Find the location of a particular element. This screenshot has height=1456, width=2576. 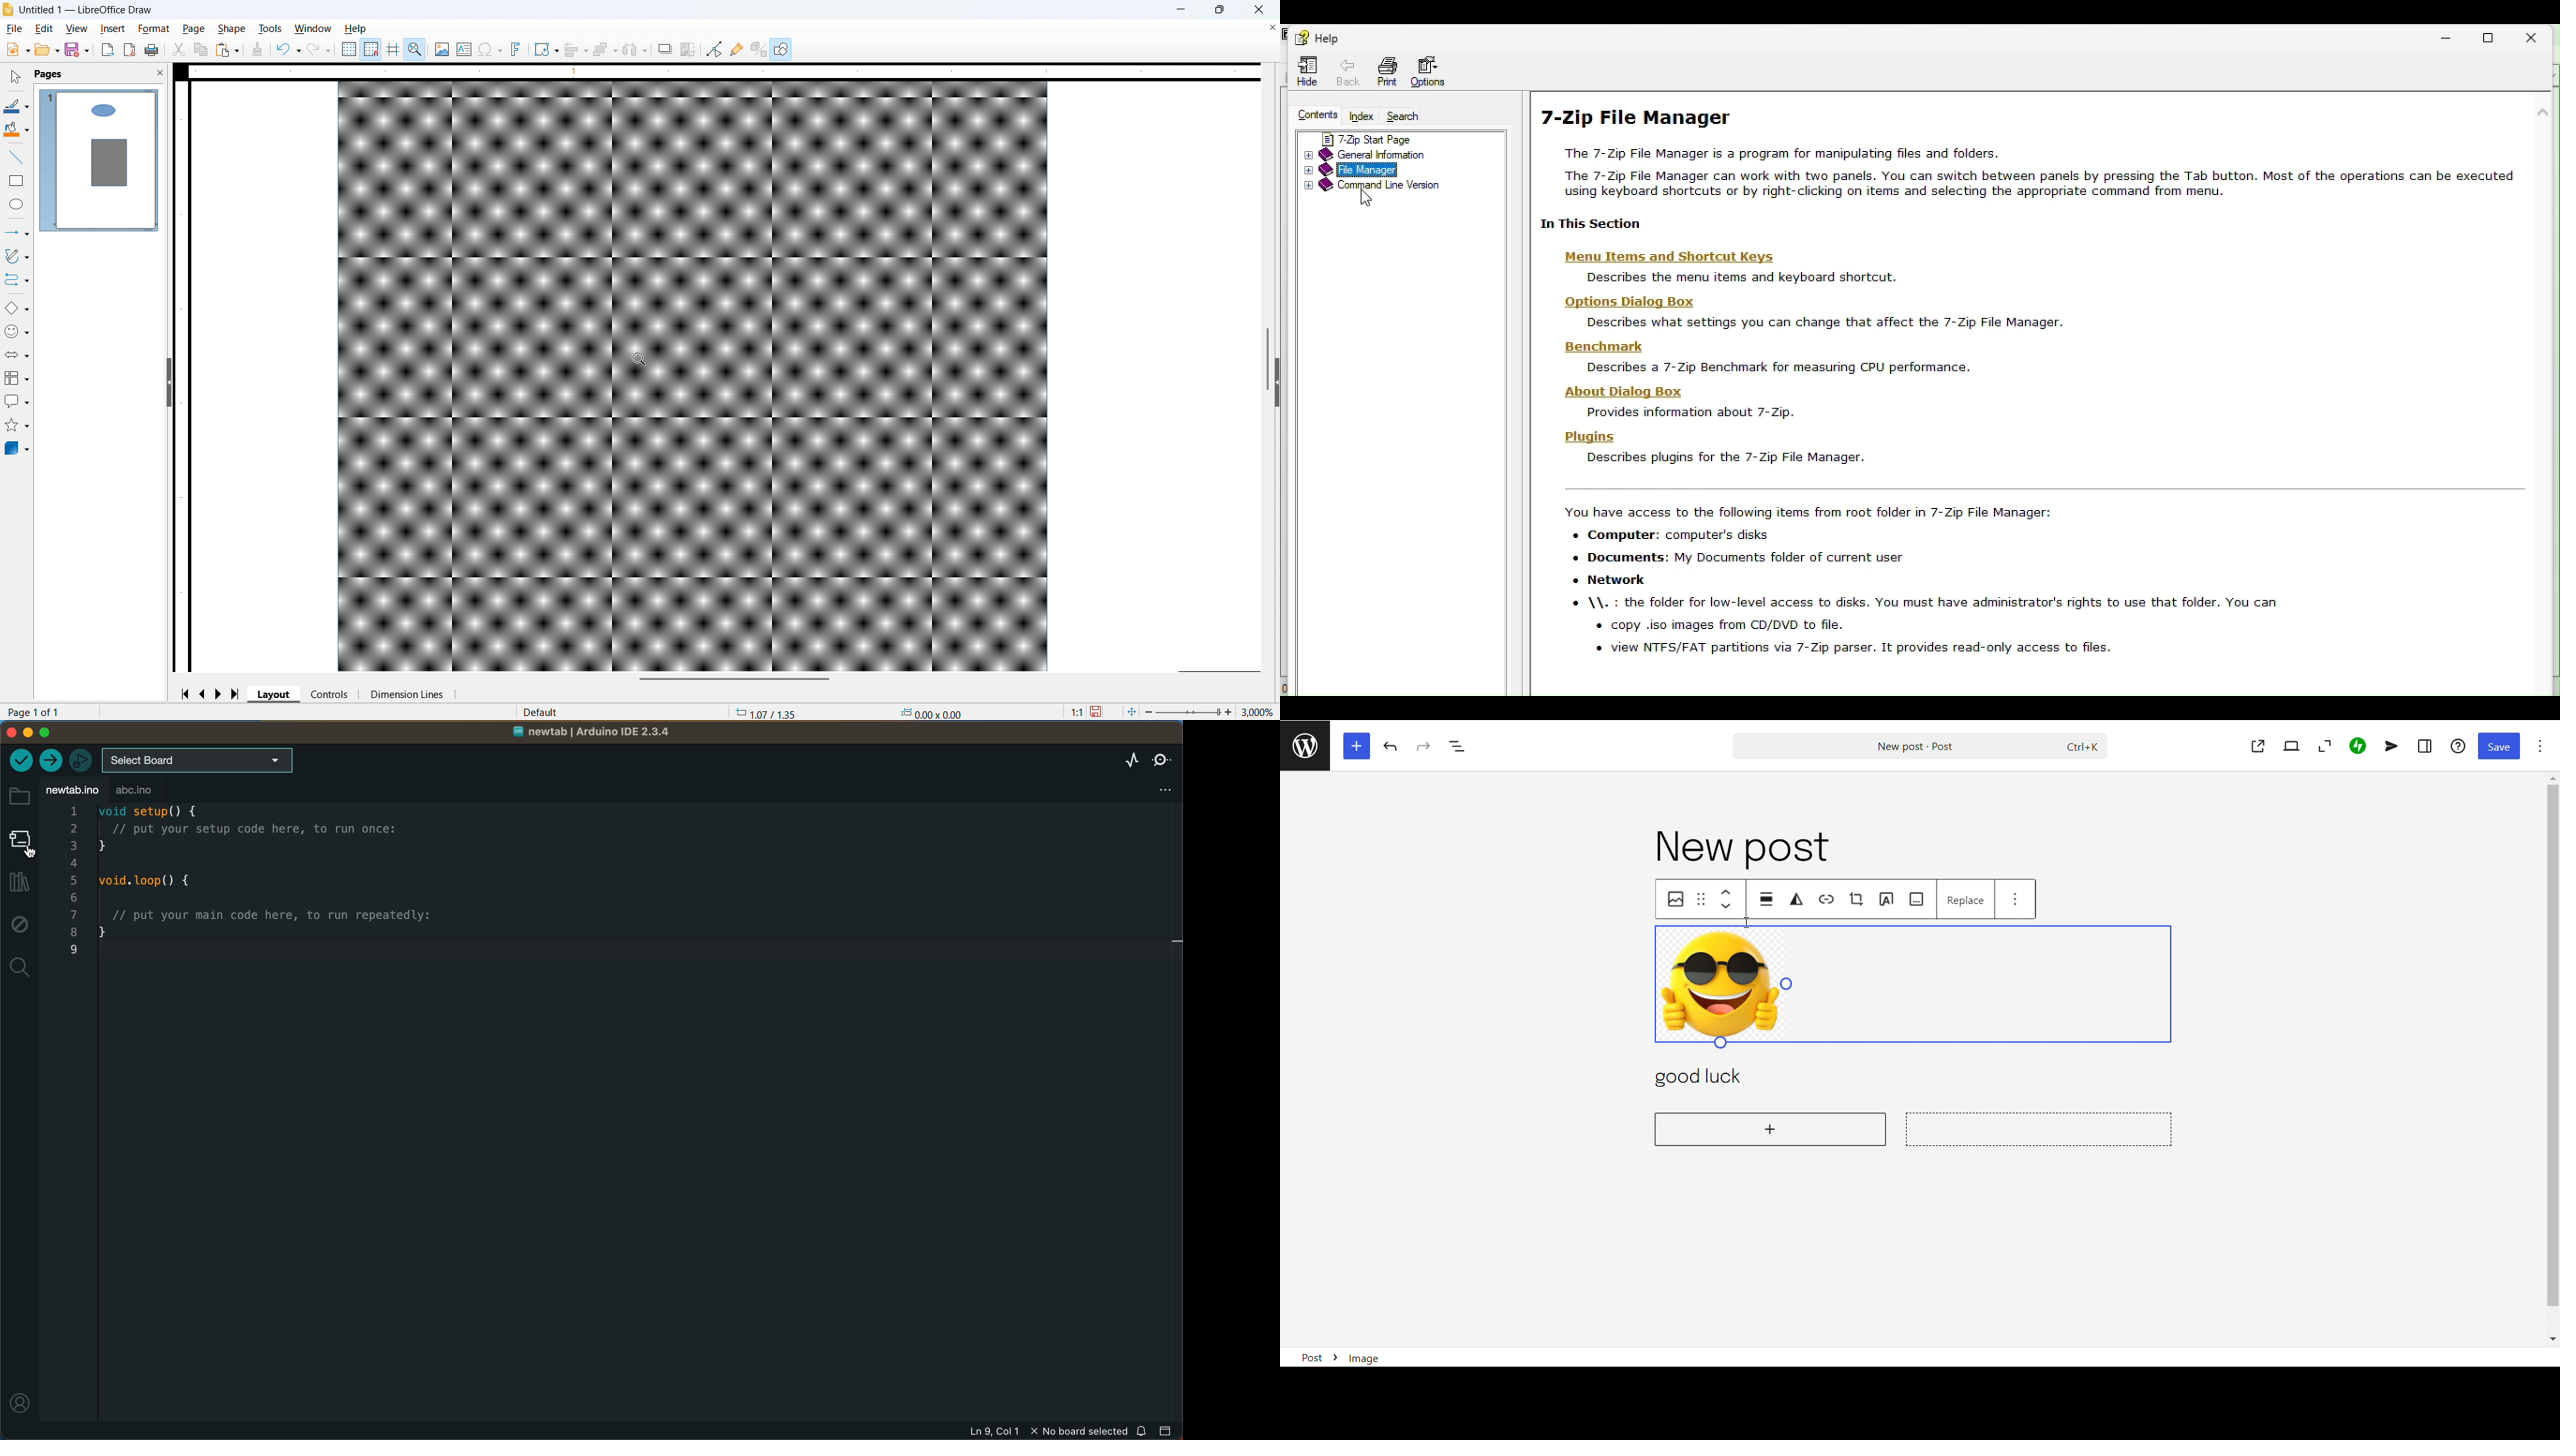

Redo  is located at coordinates (319, 50).